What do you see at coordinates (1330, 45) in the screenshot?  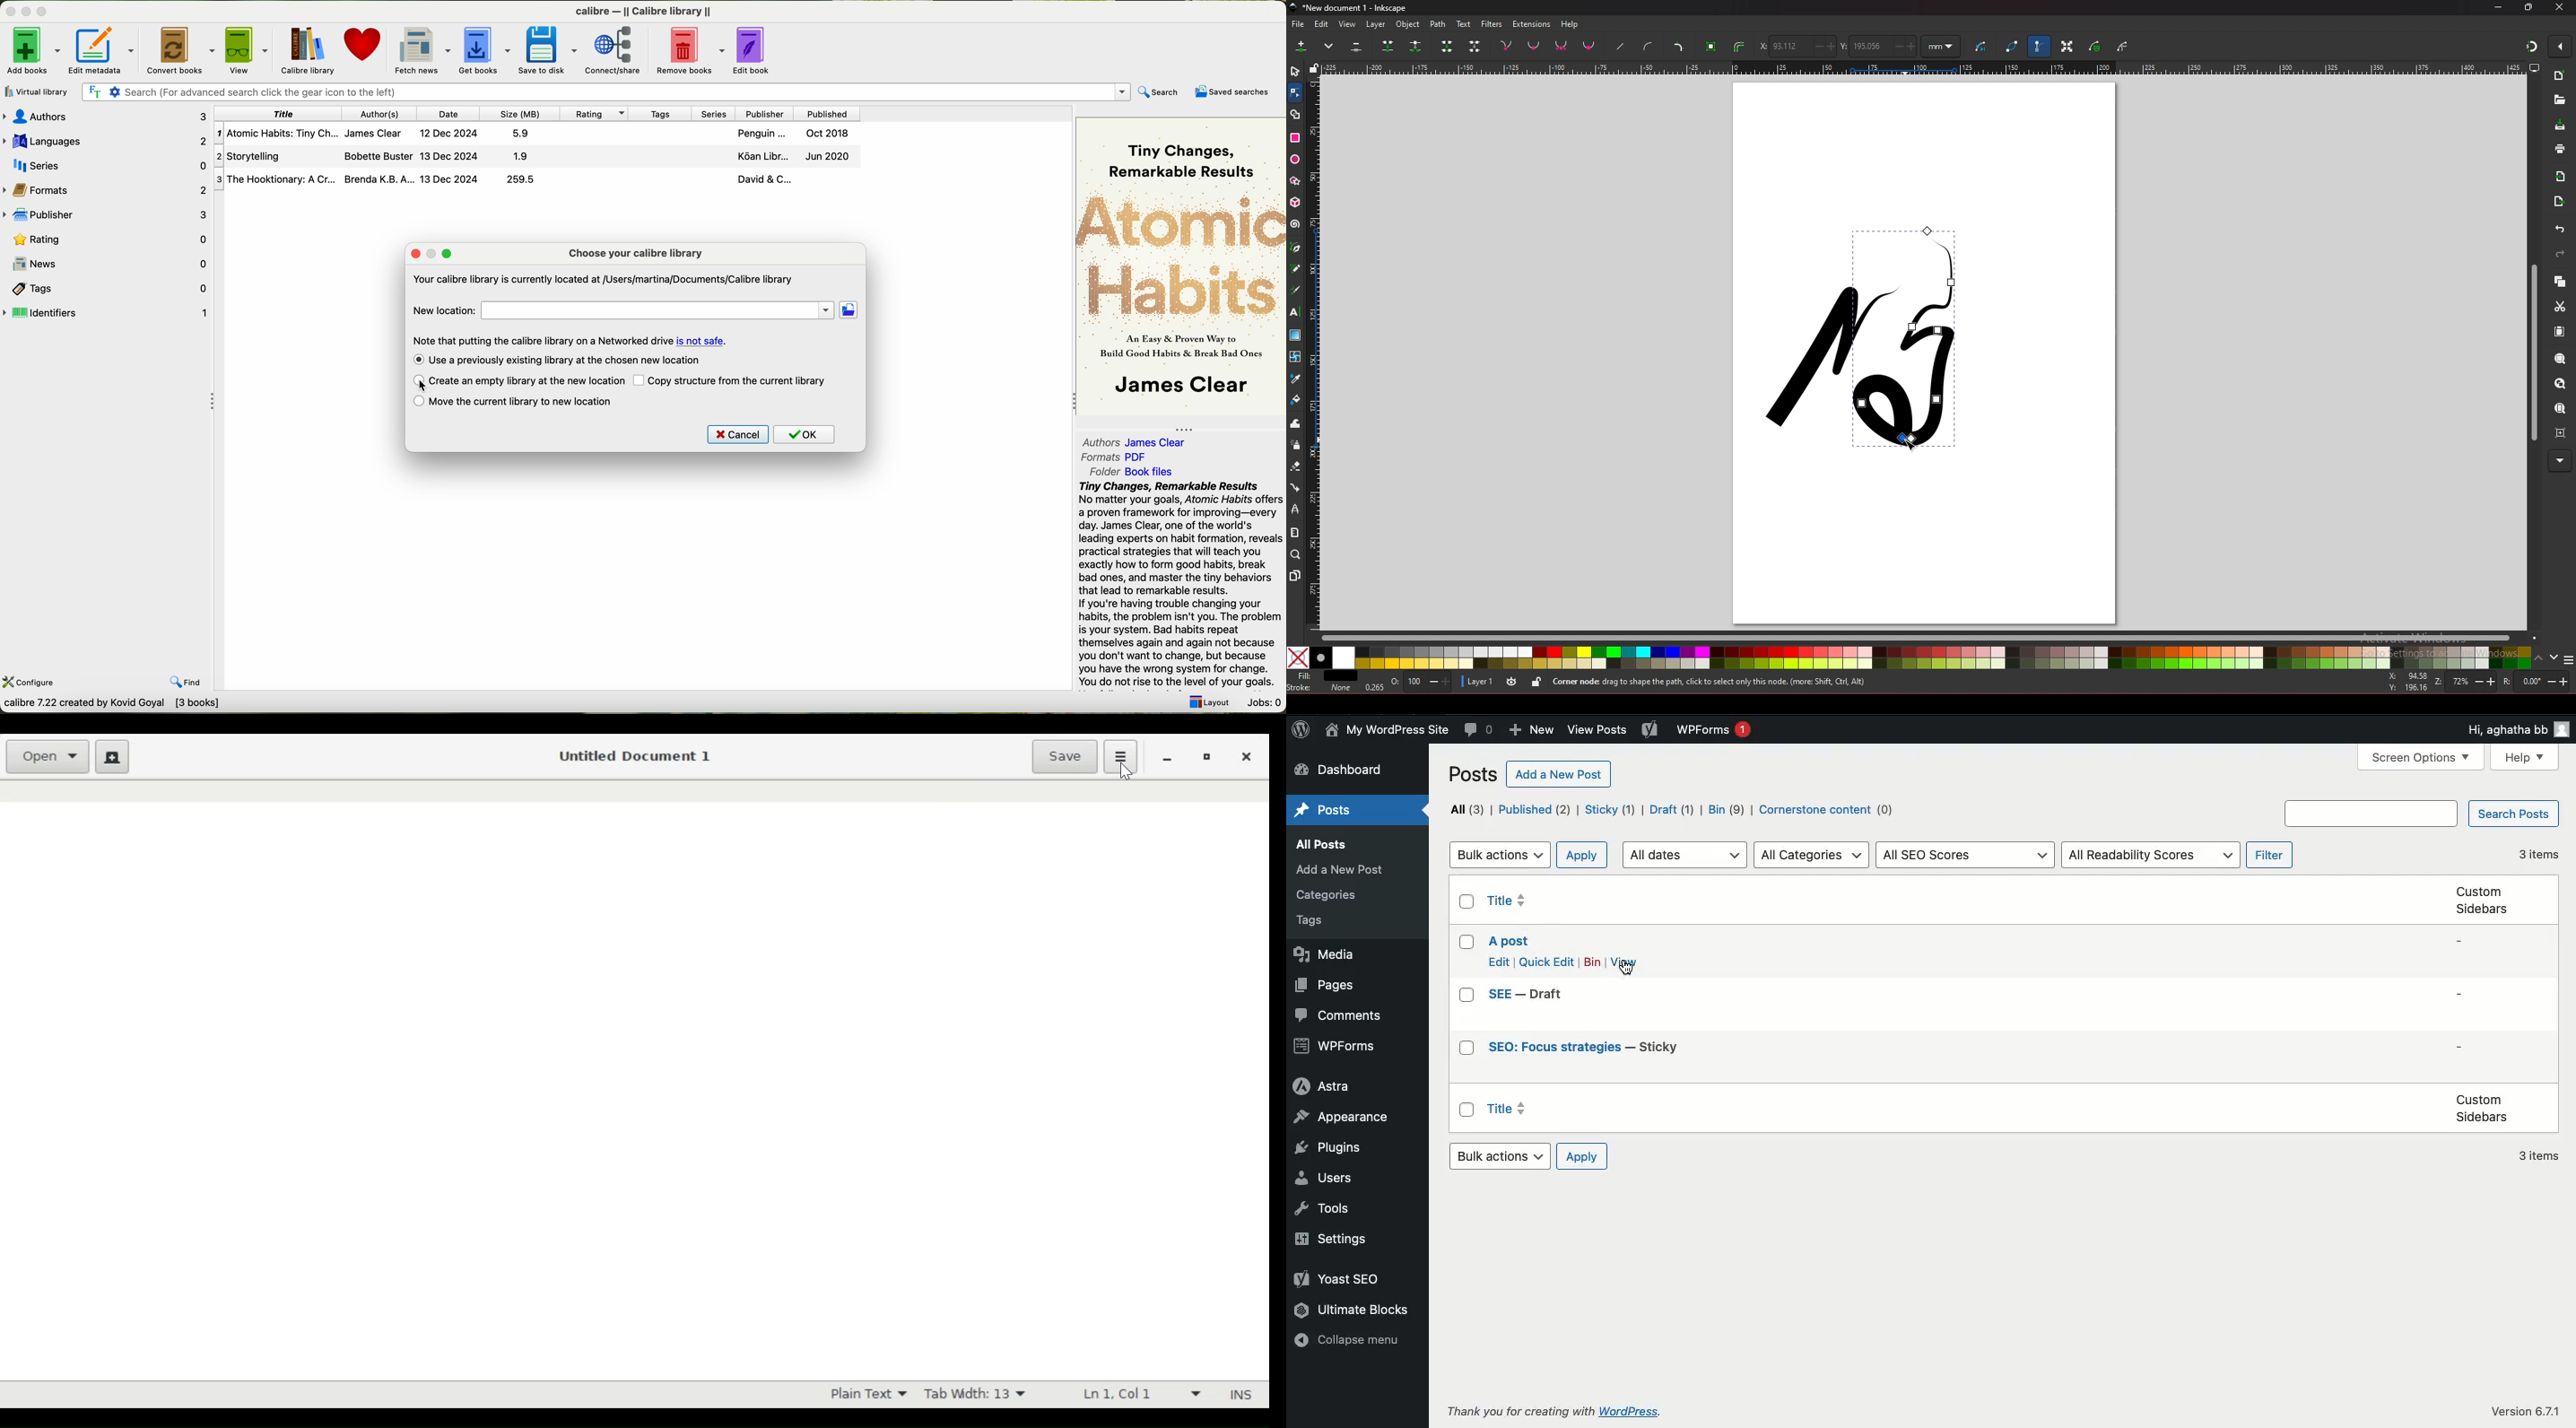 I see `more` at bounding box center [1330, 45].